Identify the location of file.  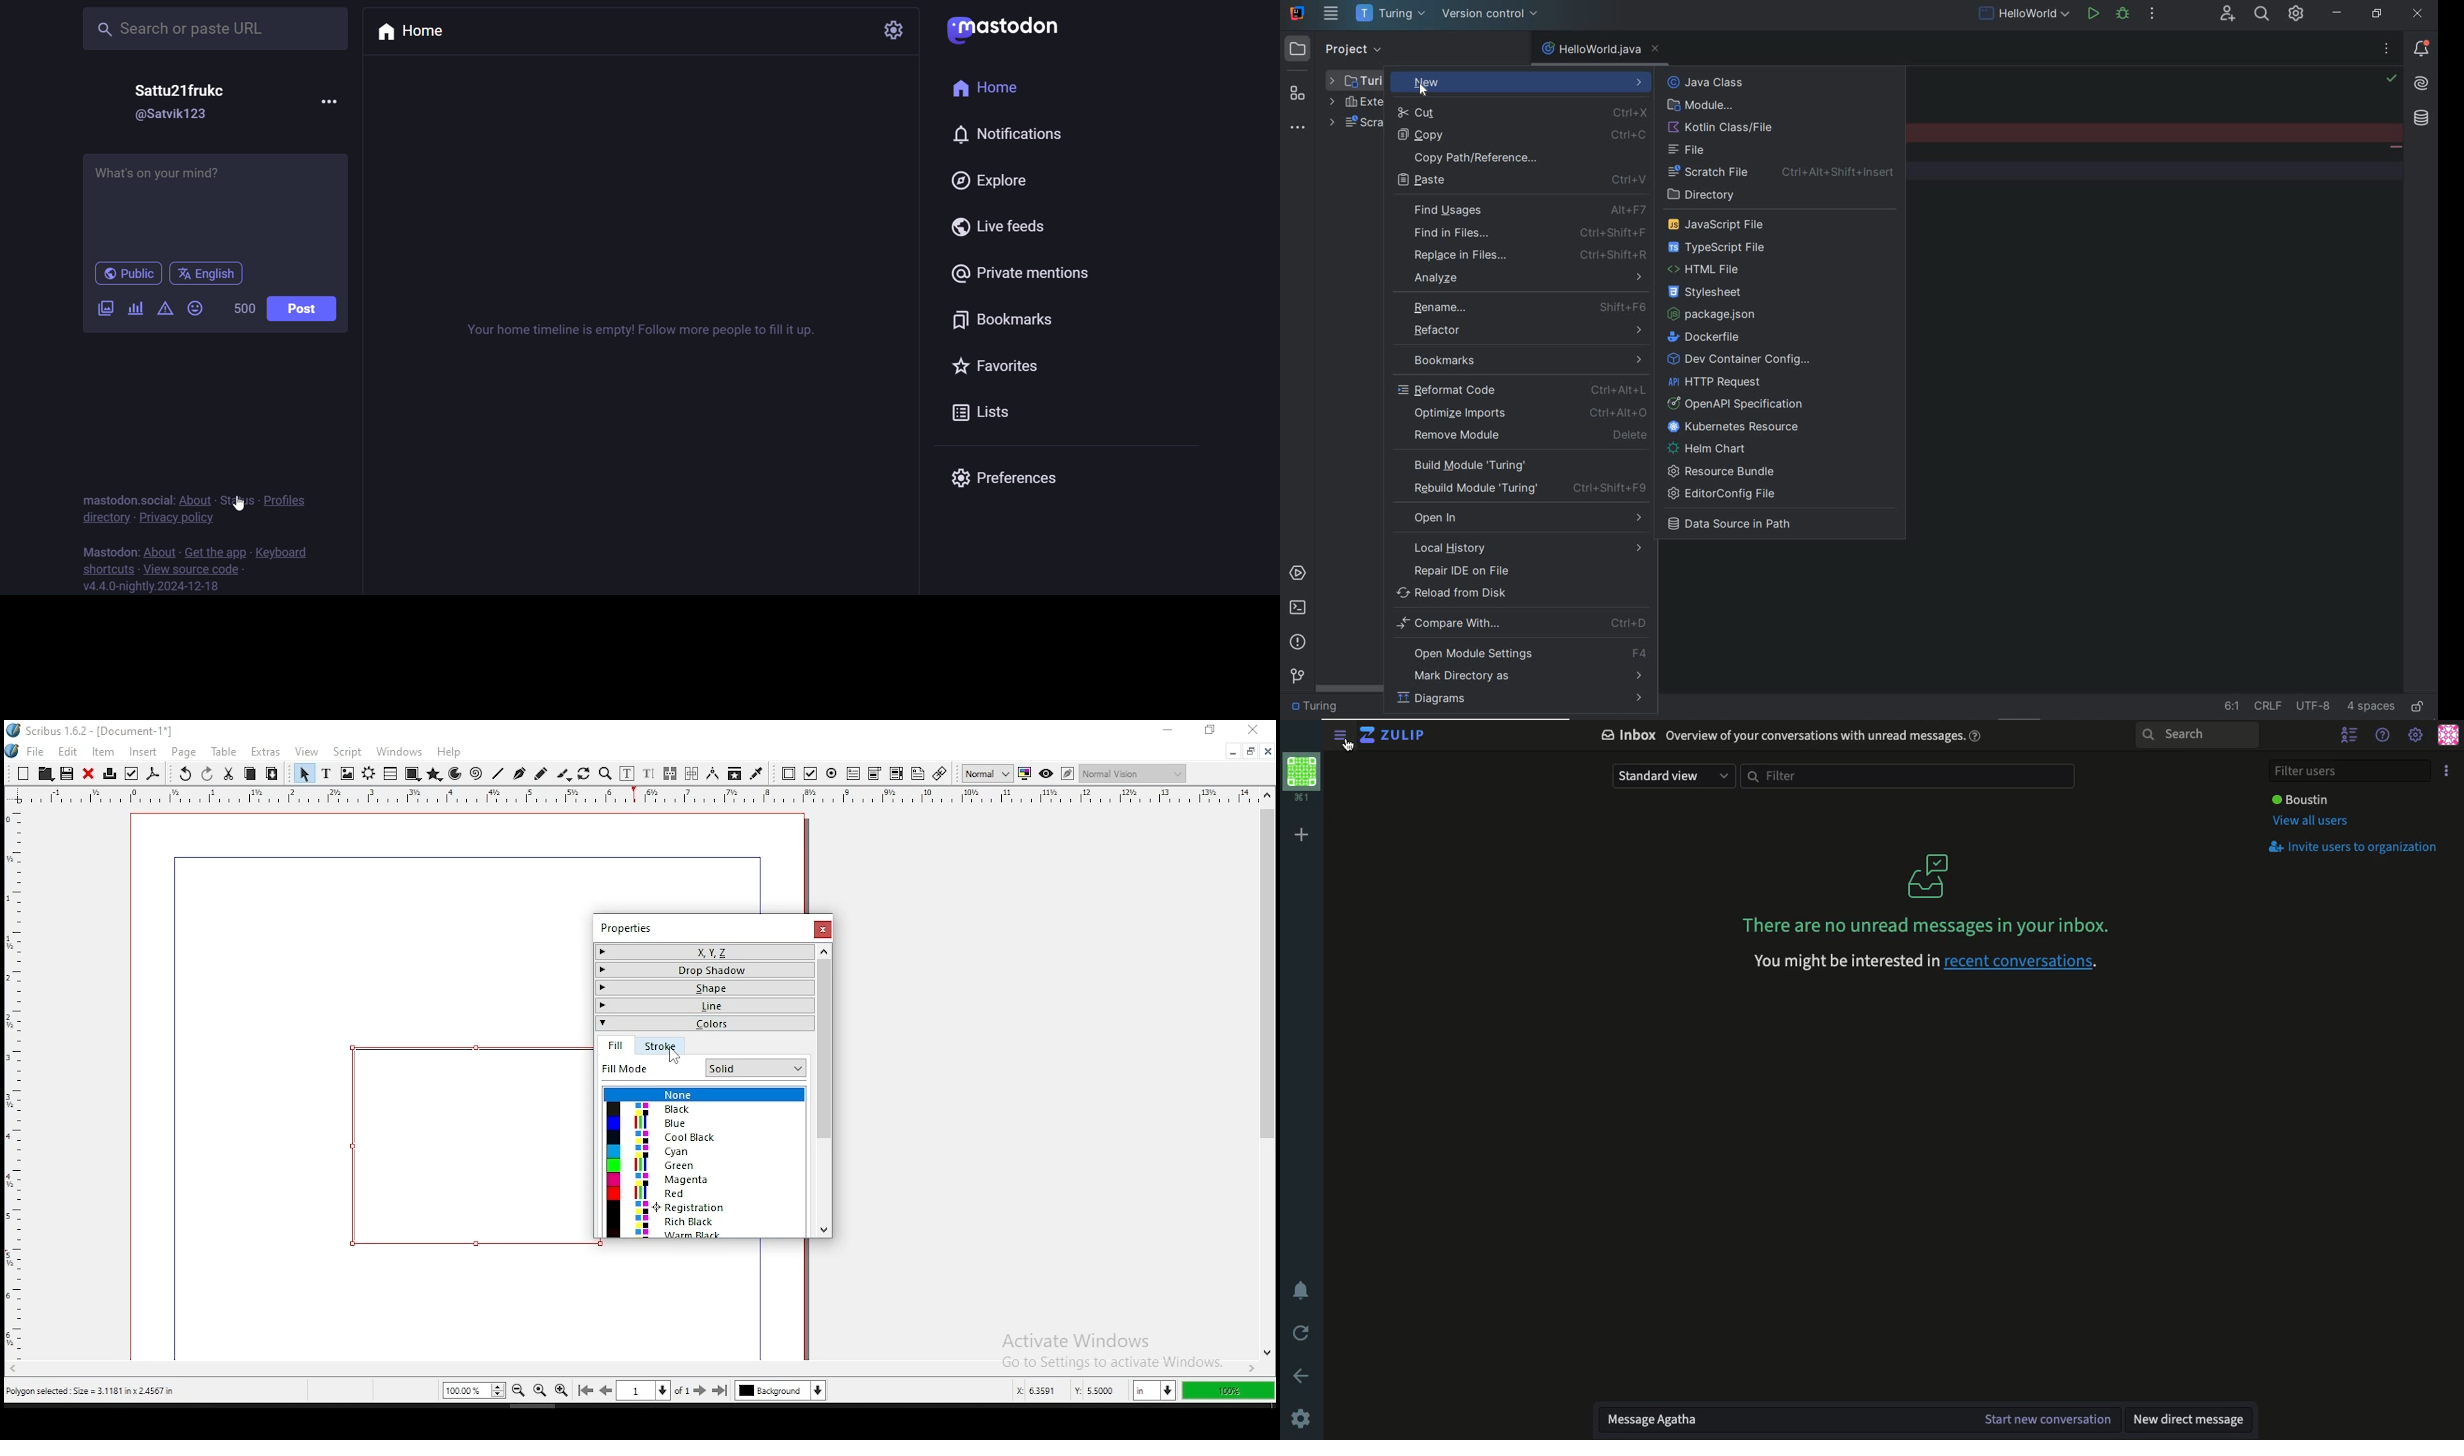
(26, 750).